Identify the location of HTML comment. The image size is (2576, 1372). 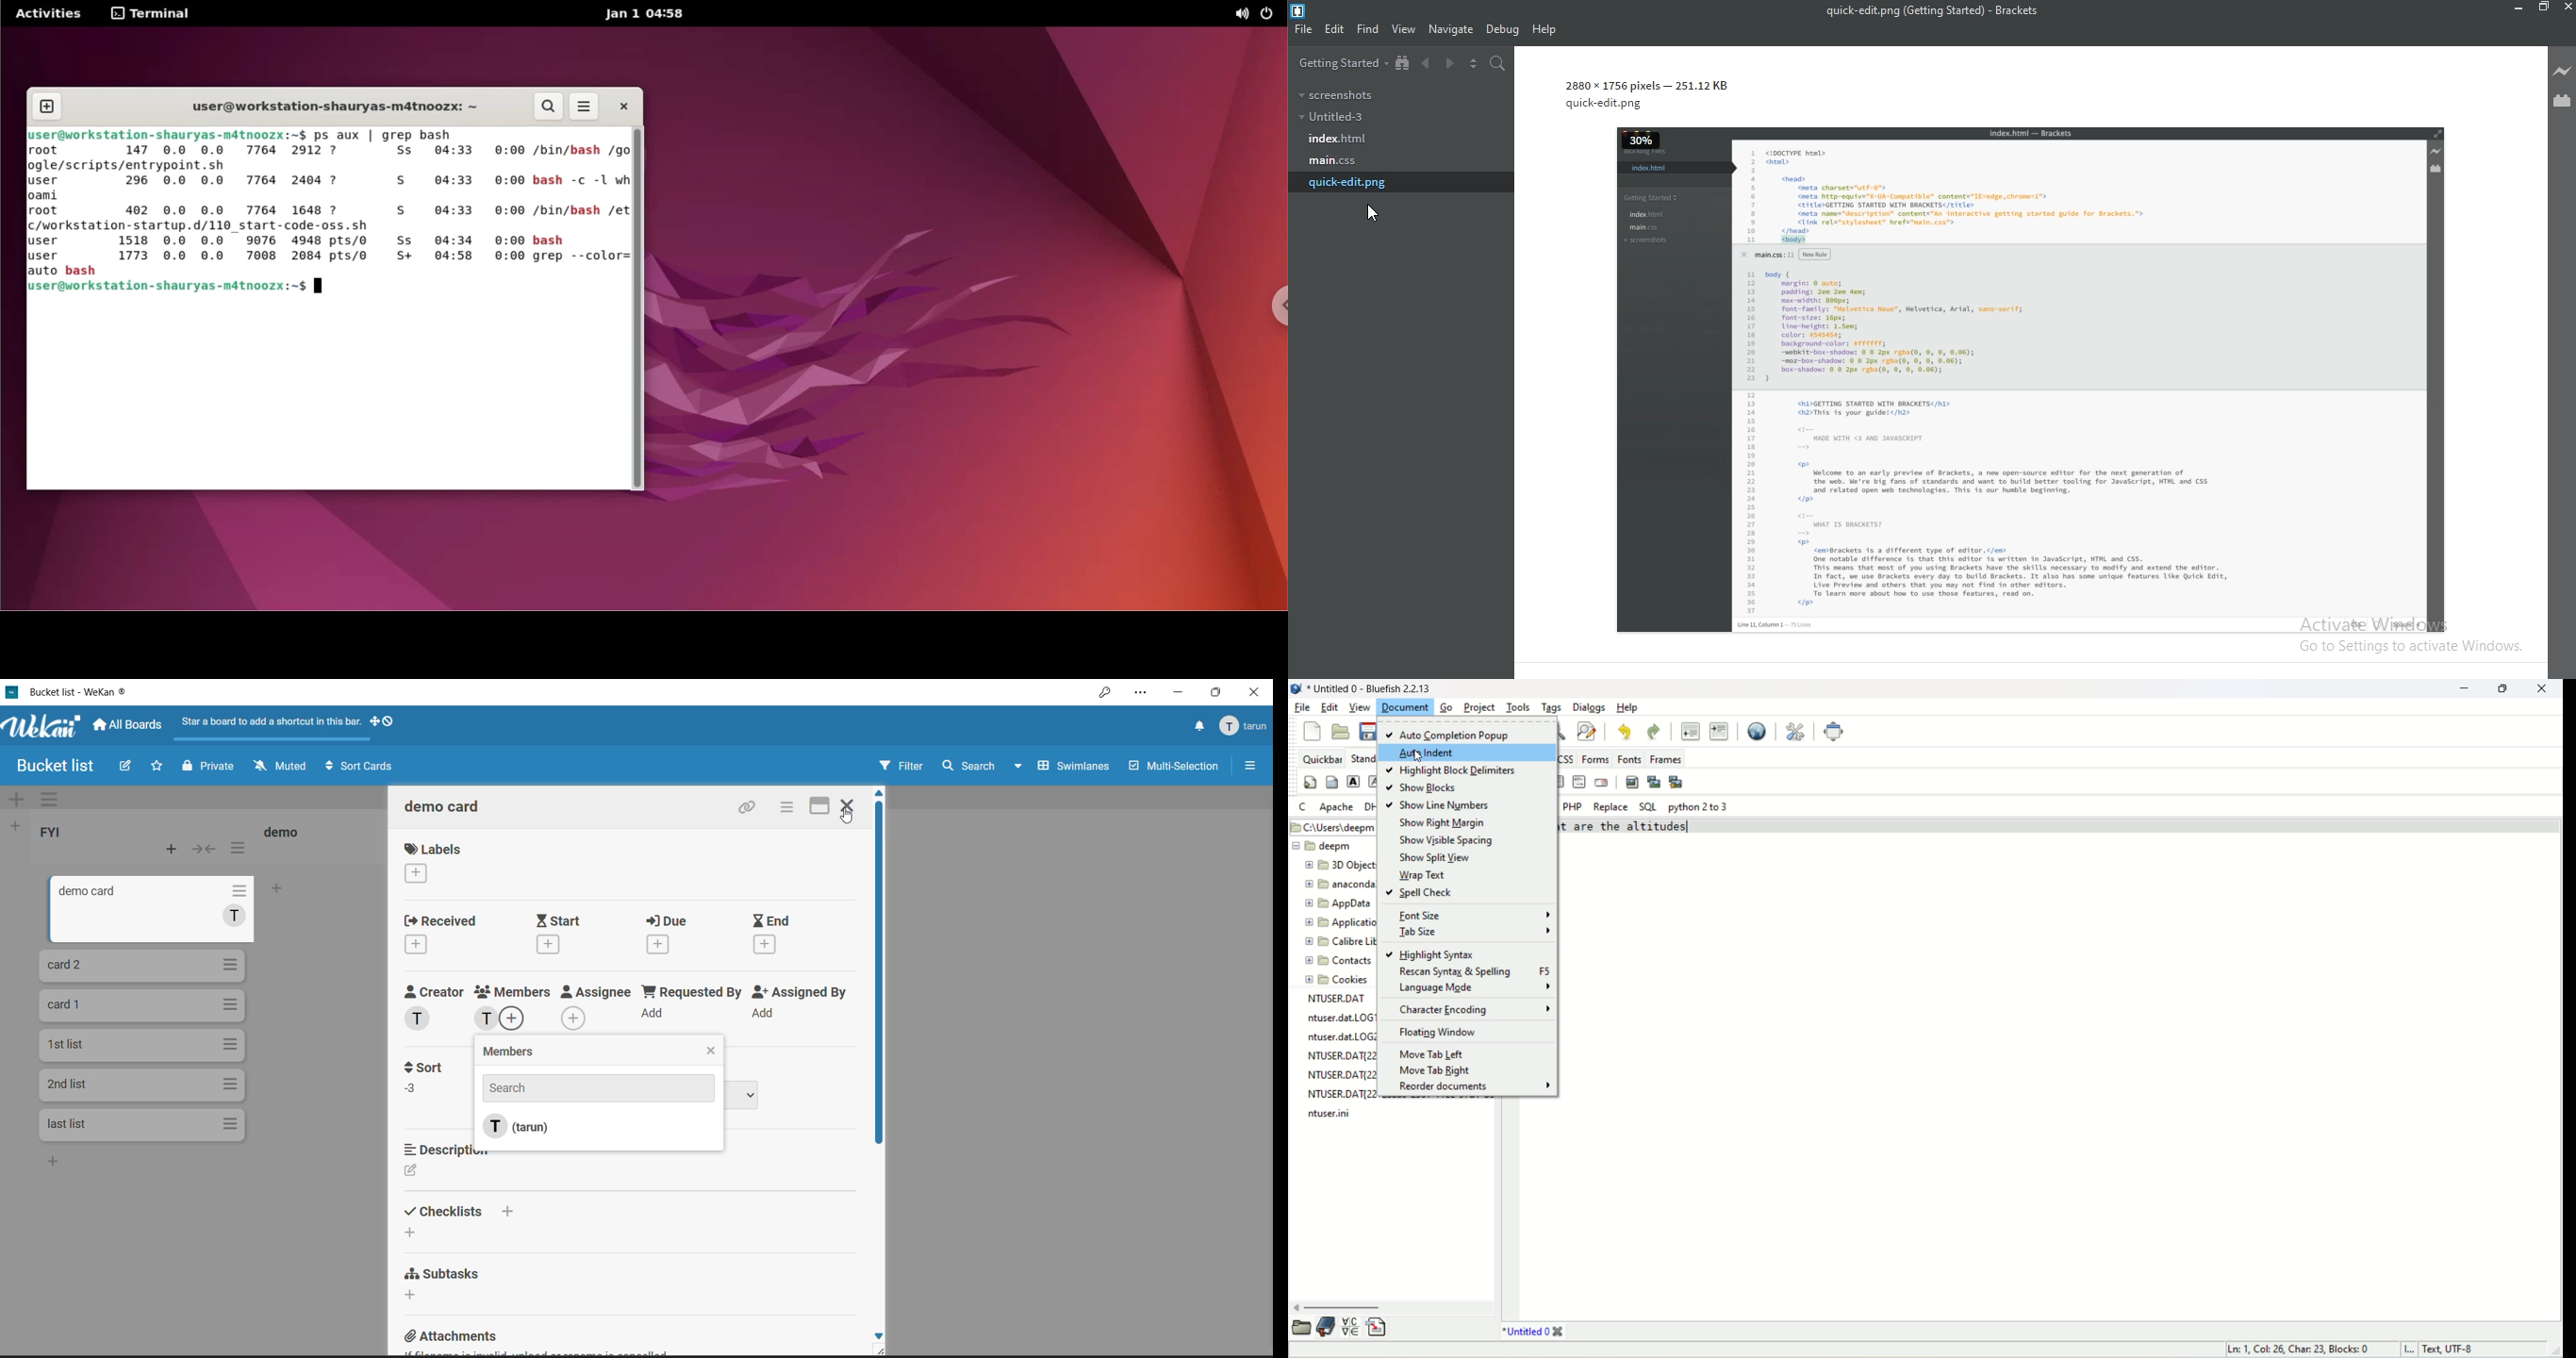
(1579, 783).